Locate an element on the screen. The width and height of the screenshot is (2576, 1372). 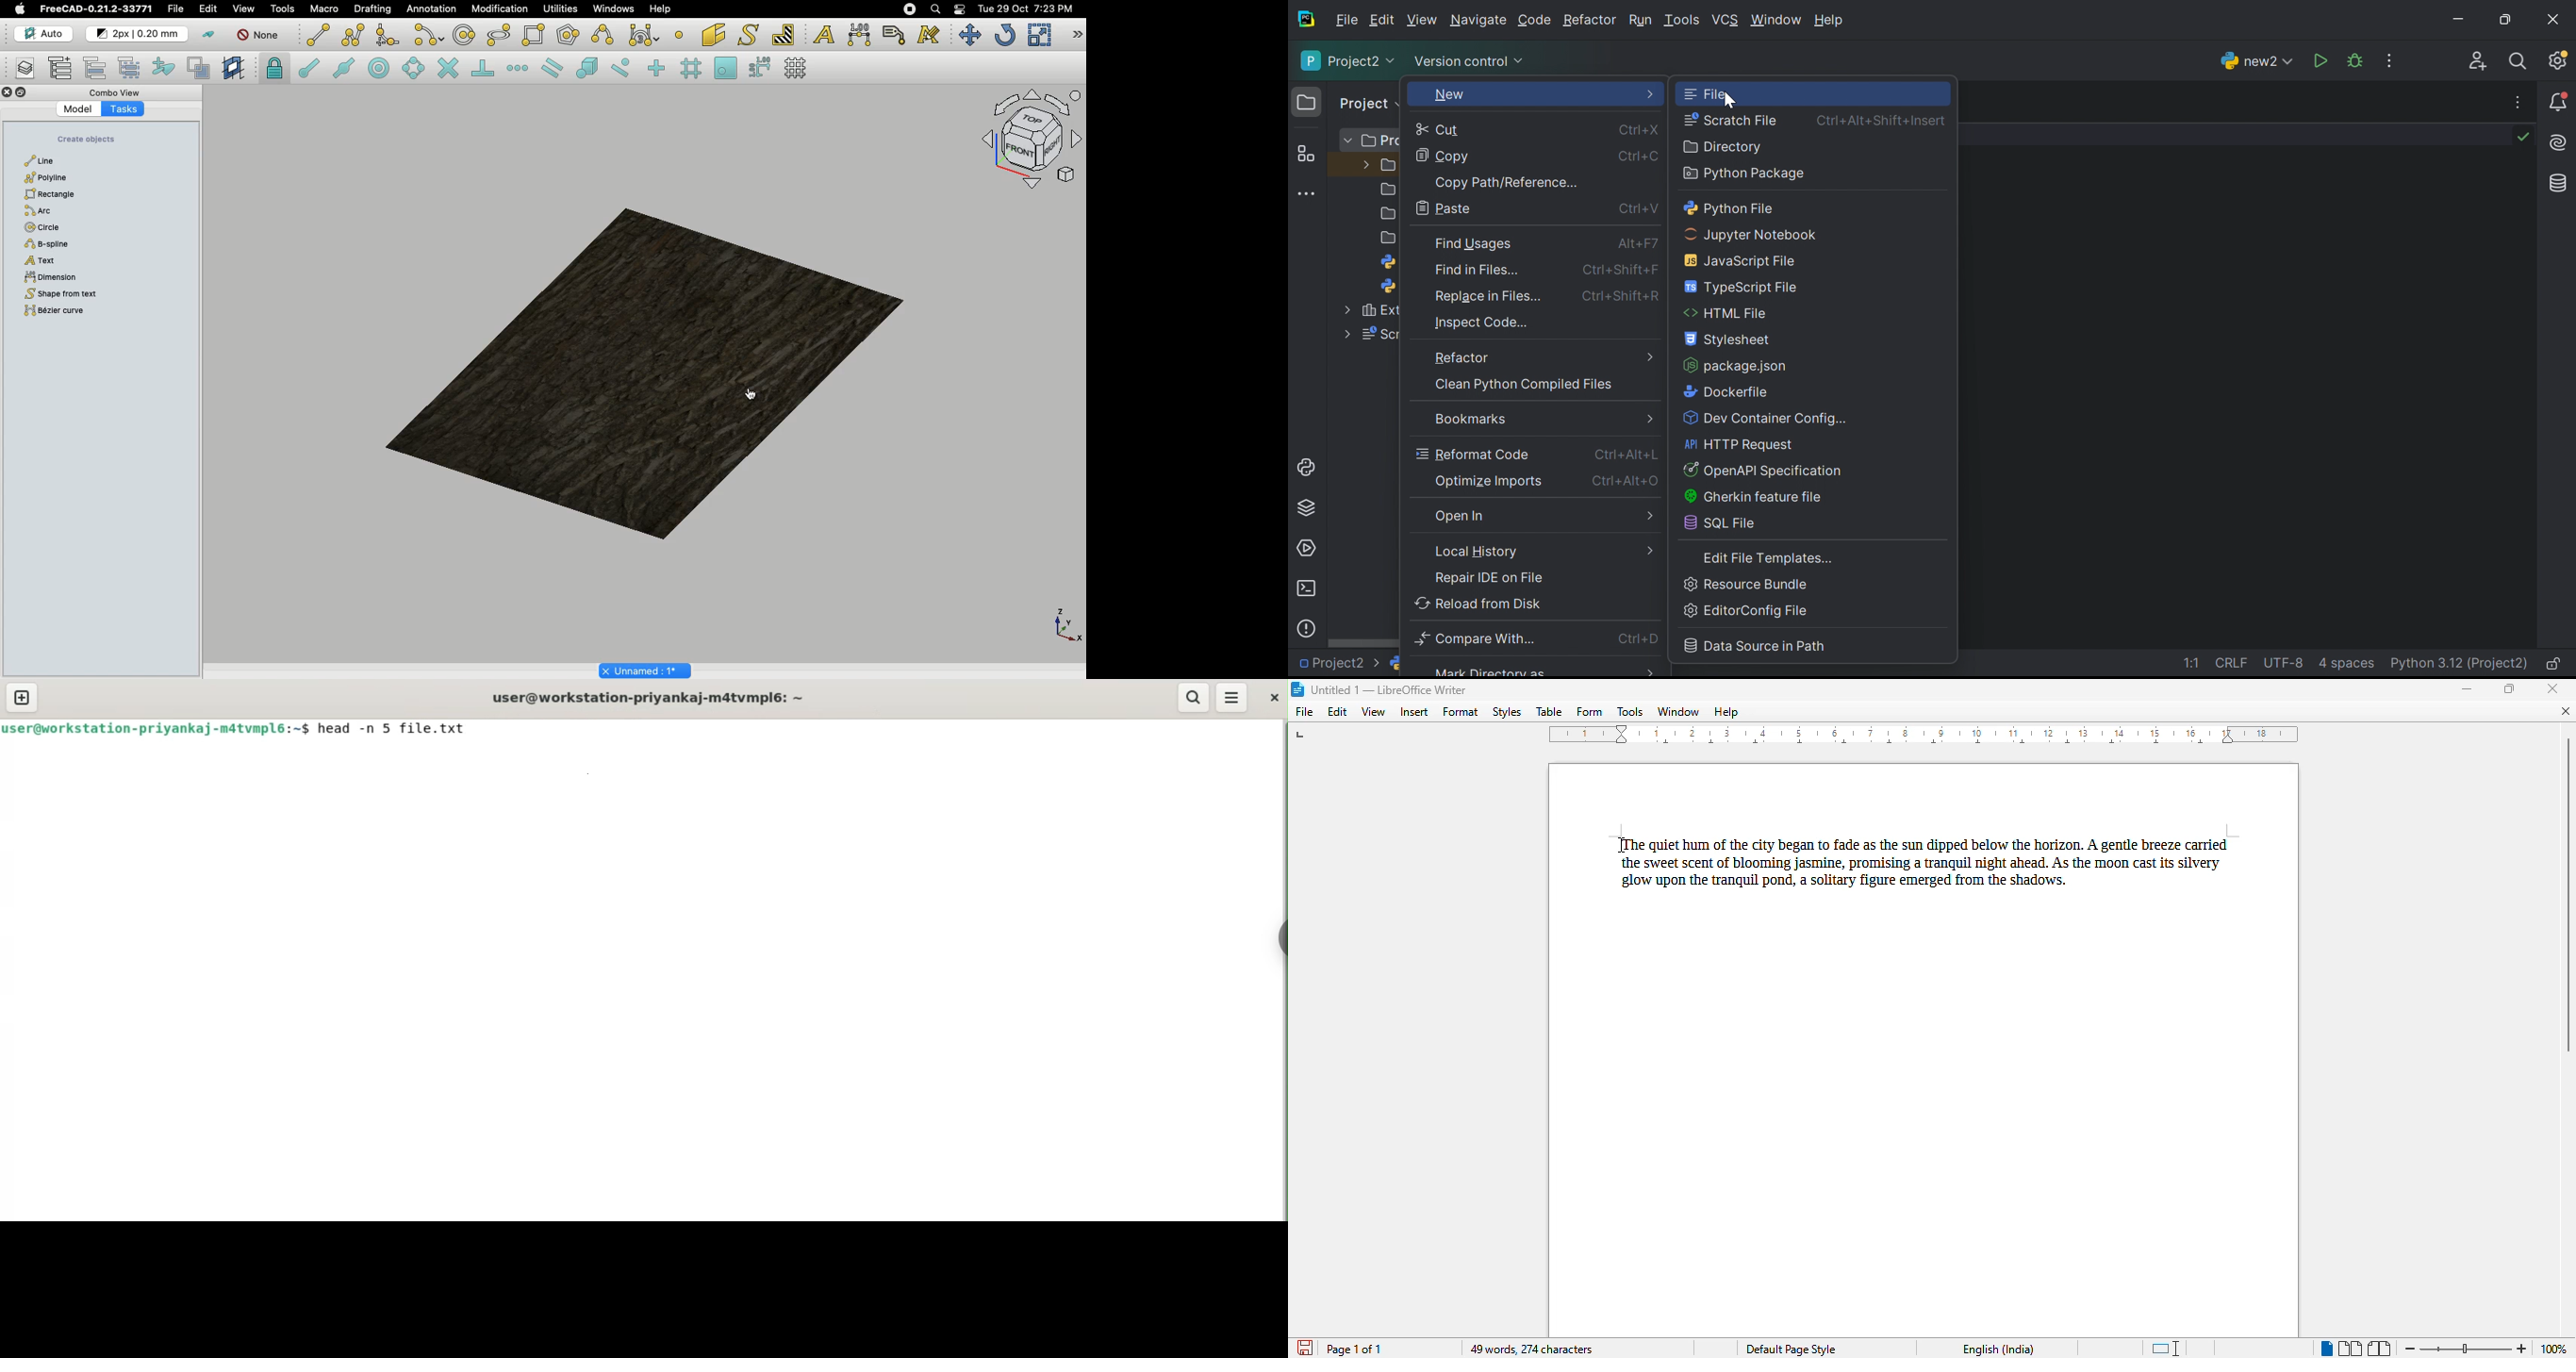
More is located at coordinates (1652, 95).